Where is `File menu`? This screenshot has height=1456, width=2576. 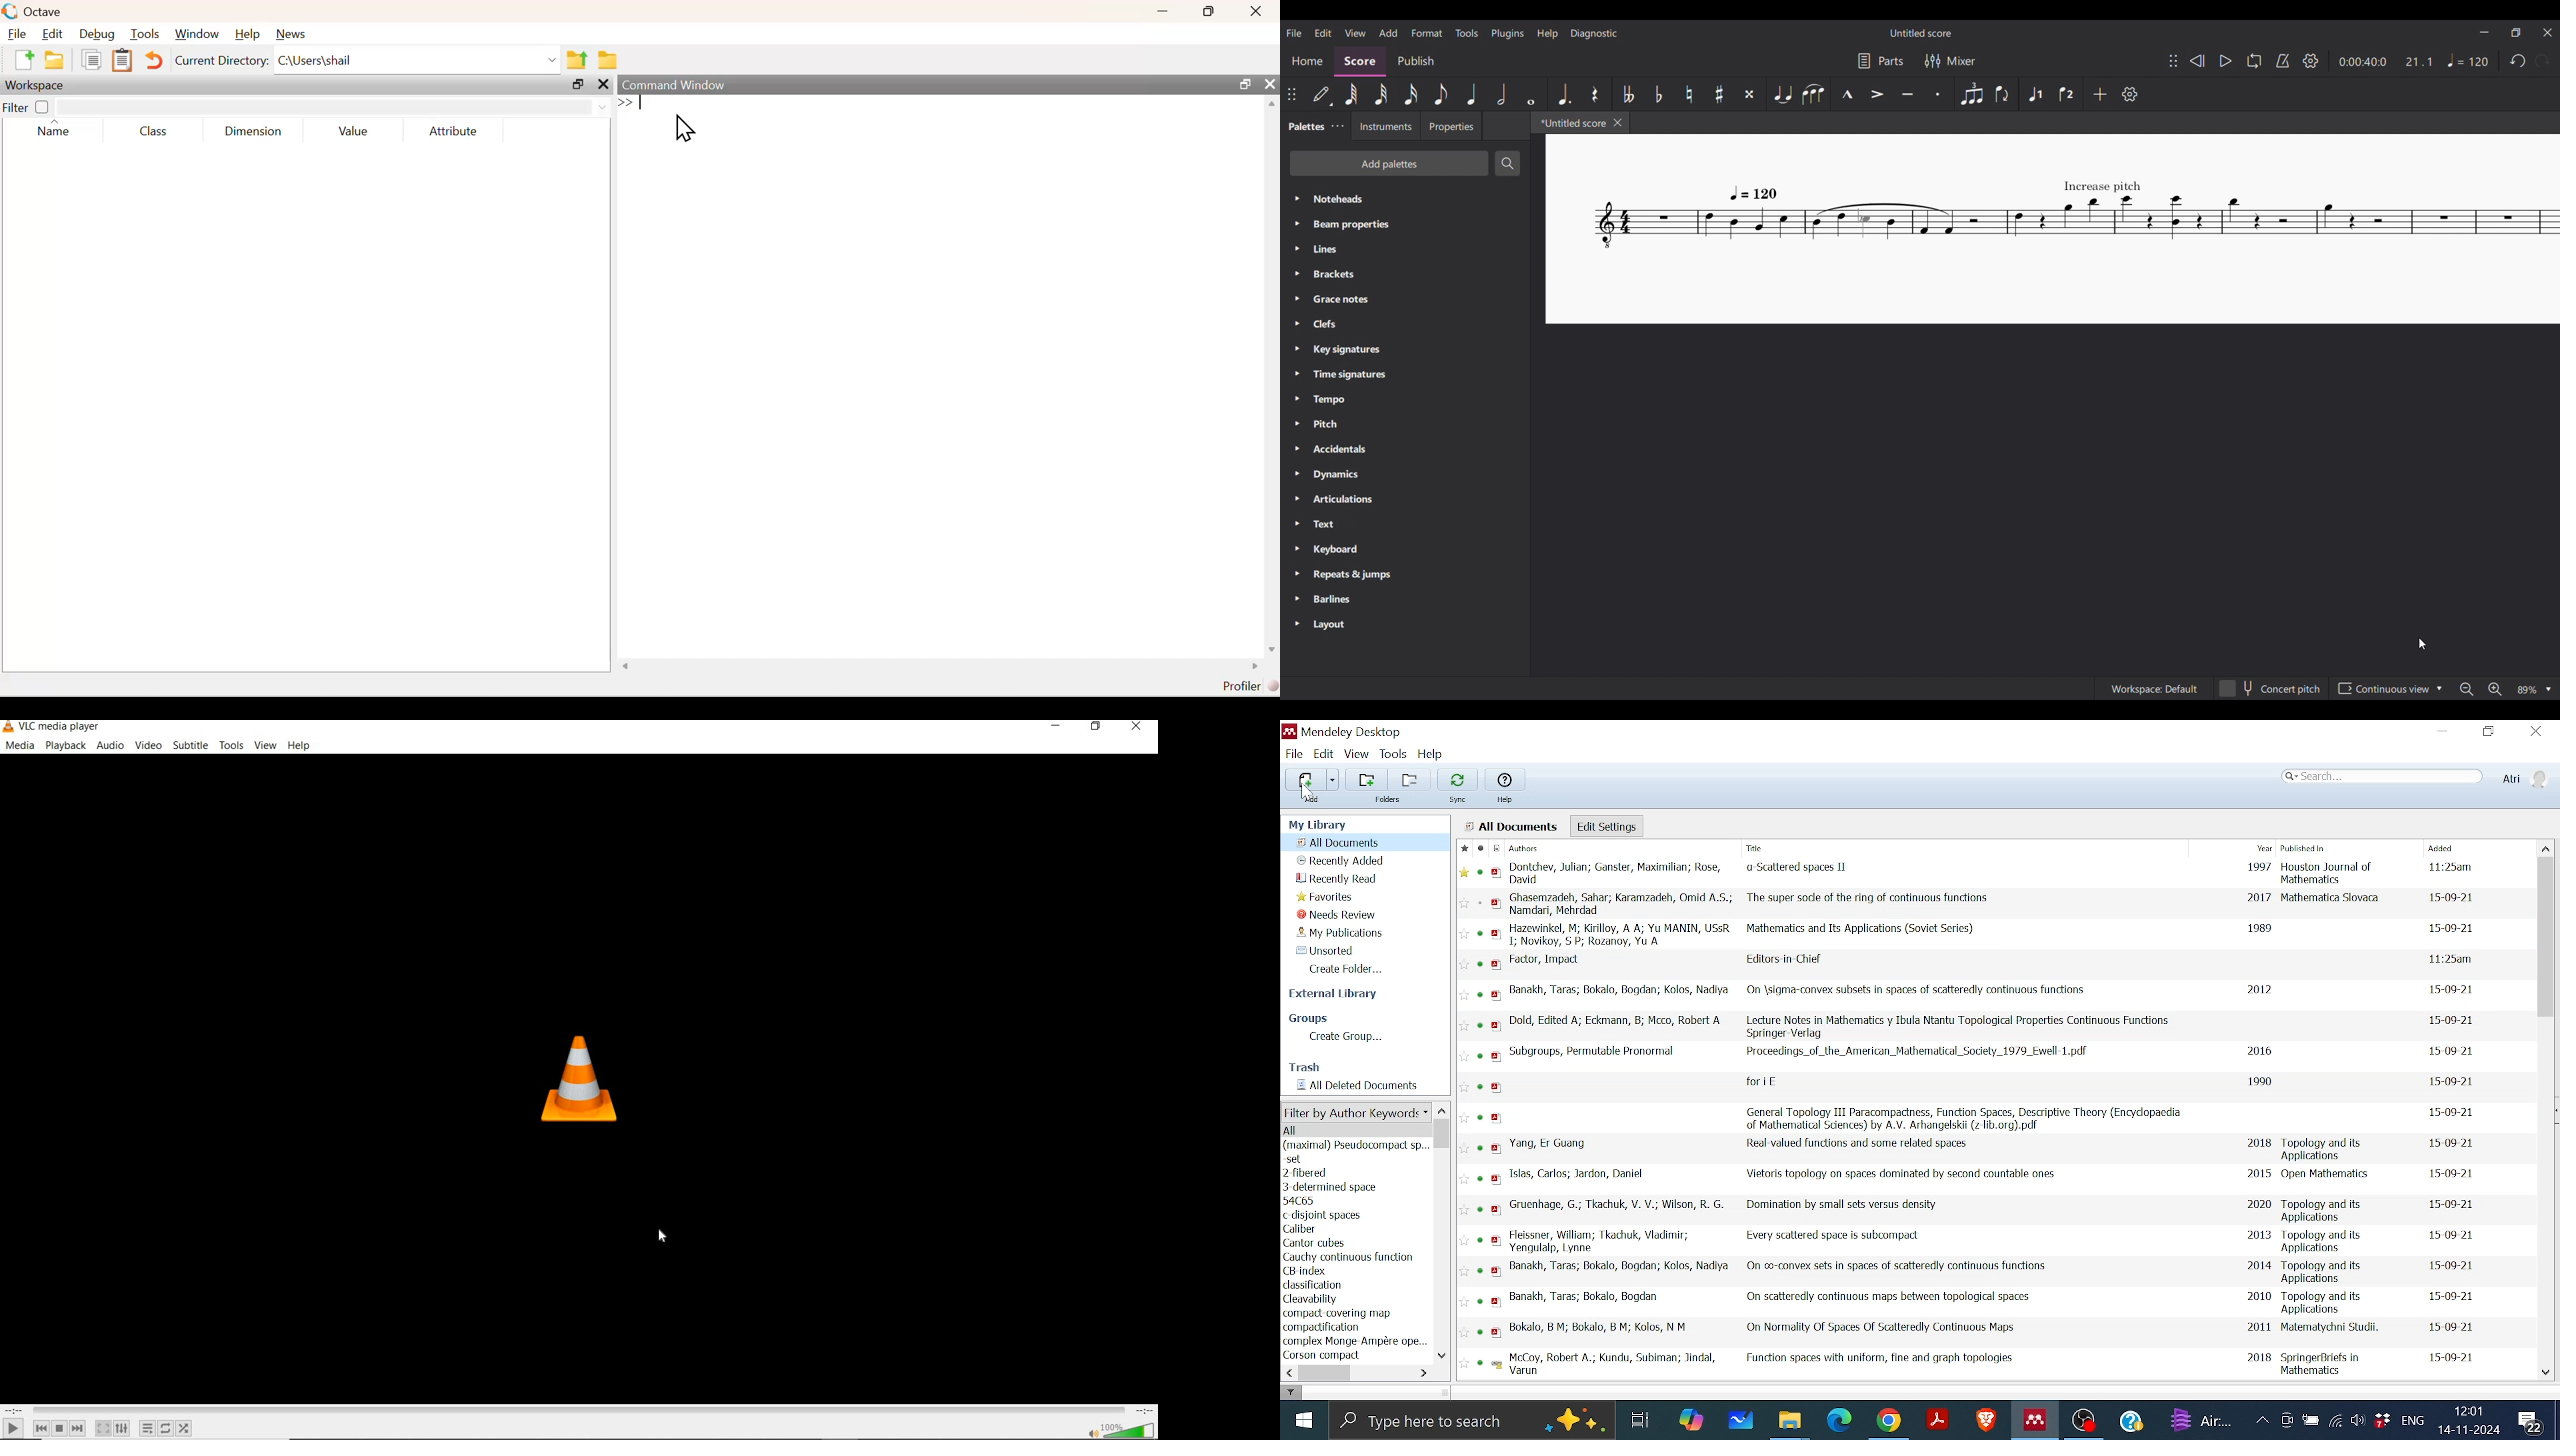 File menu is located at coordinates (1294, 33).